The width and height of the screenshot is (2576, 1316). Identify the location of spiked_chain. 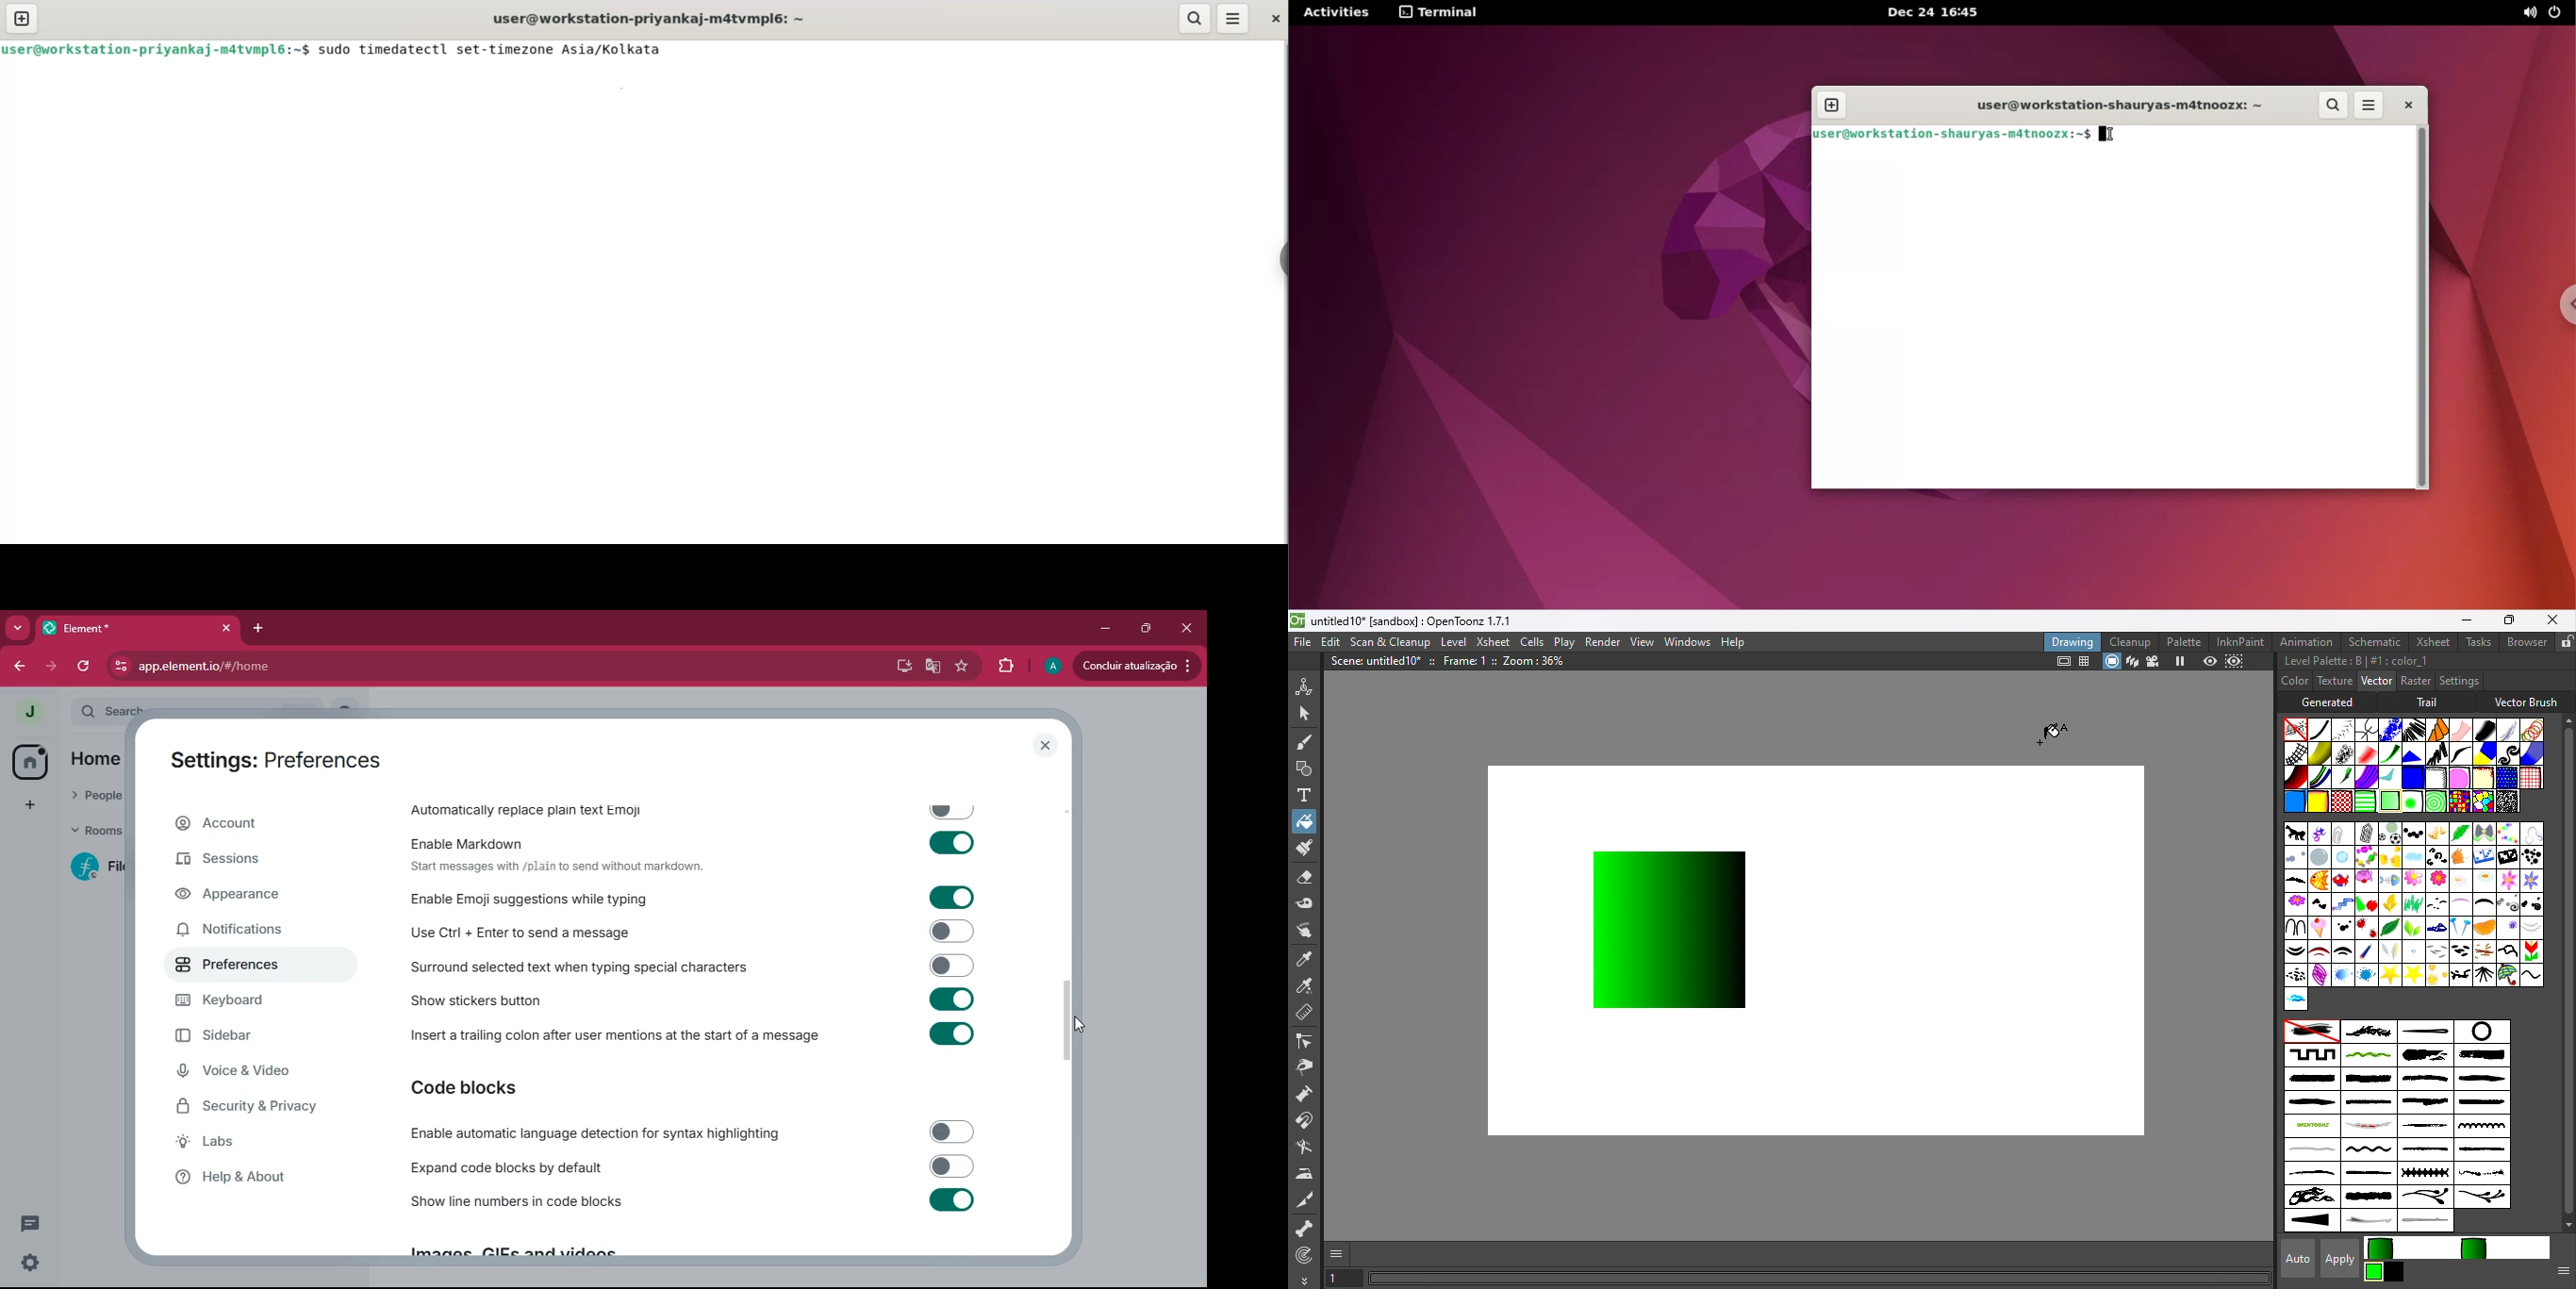
(2427, 1174).